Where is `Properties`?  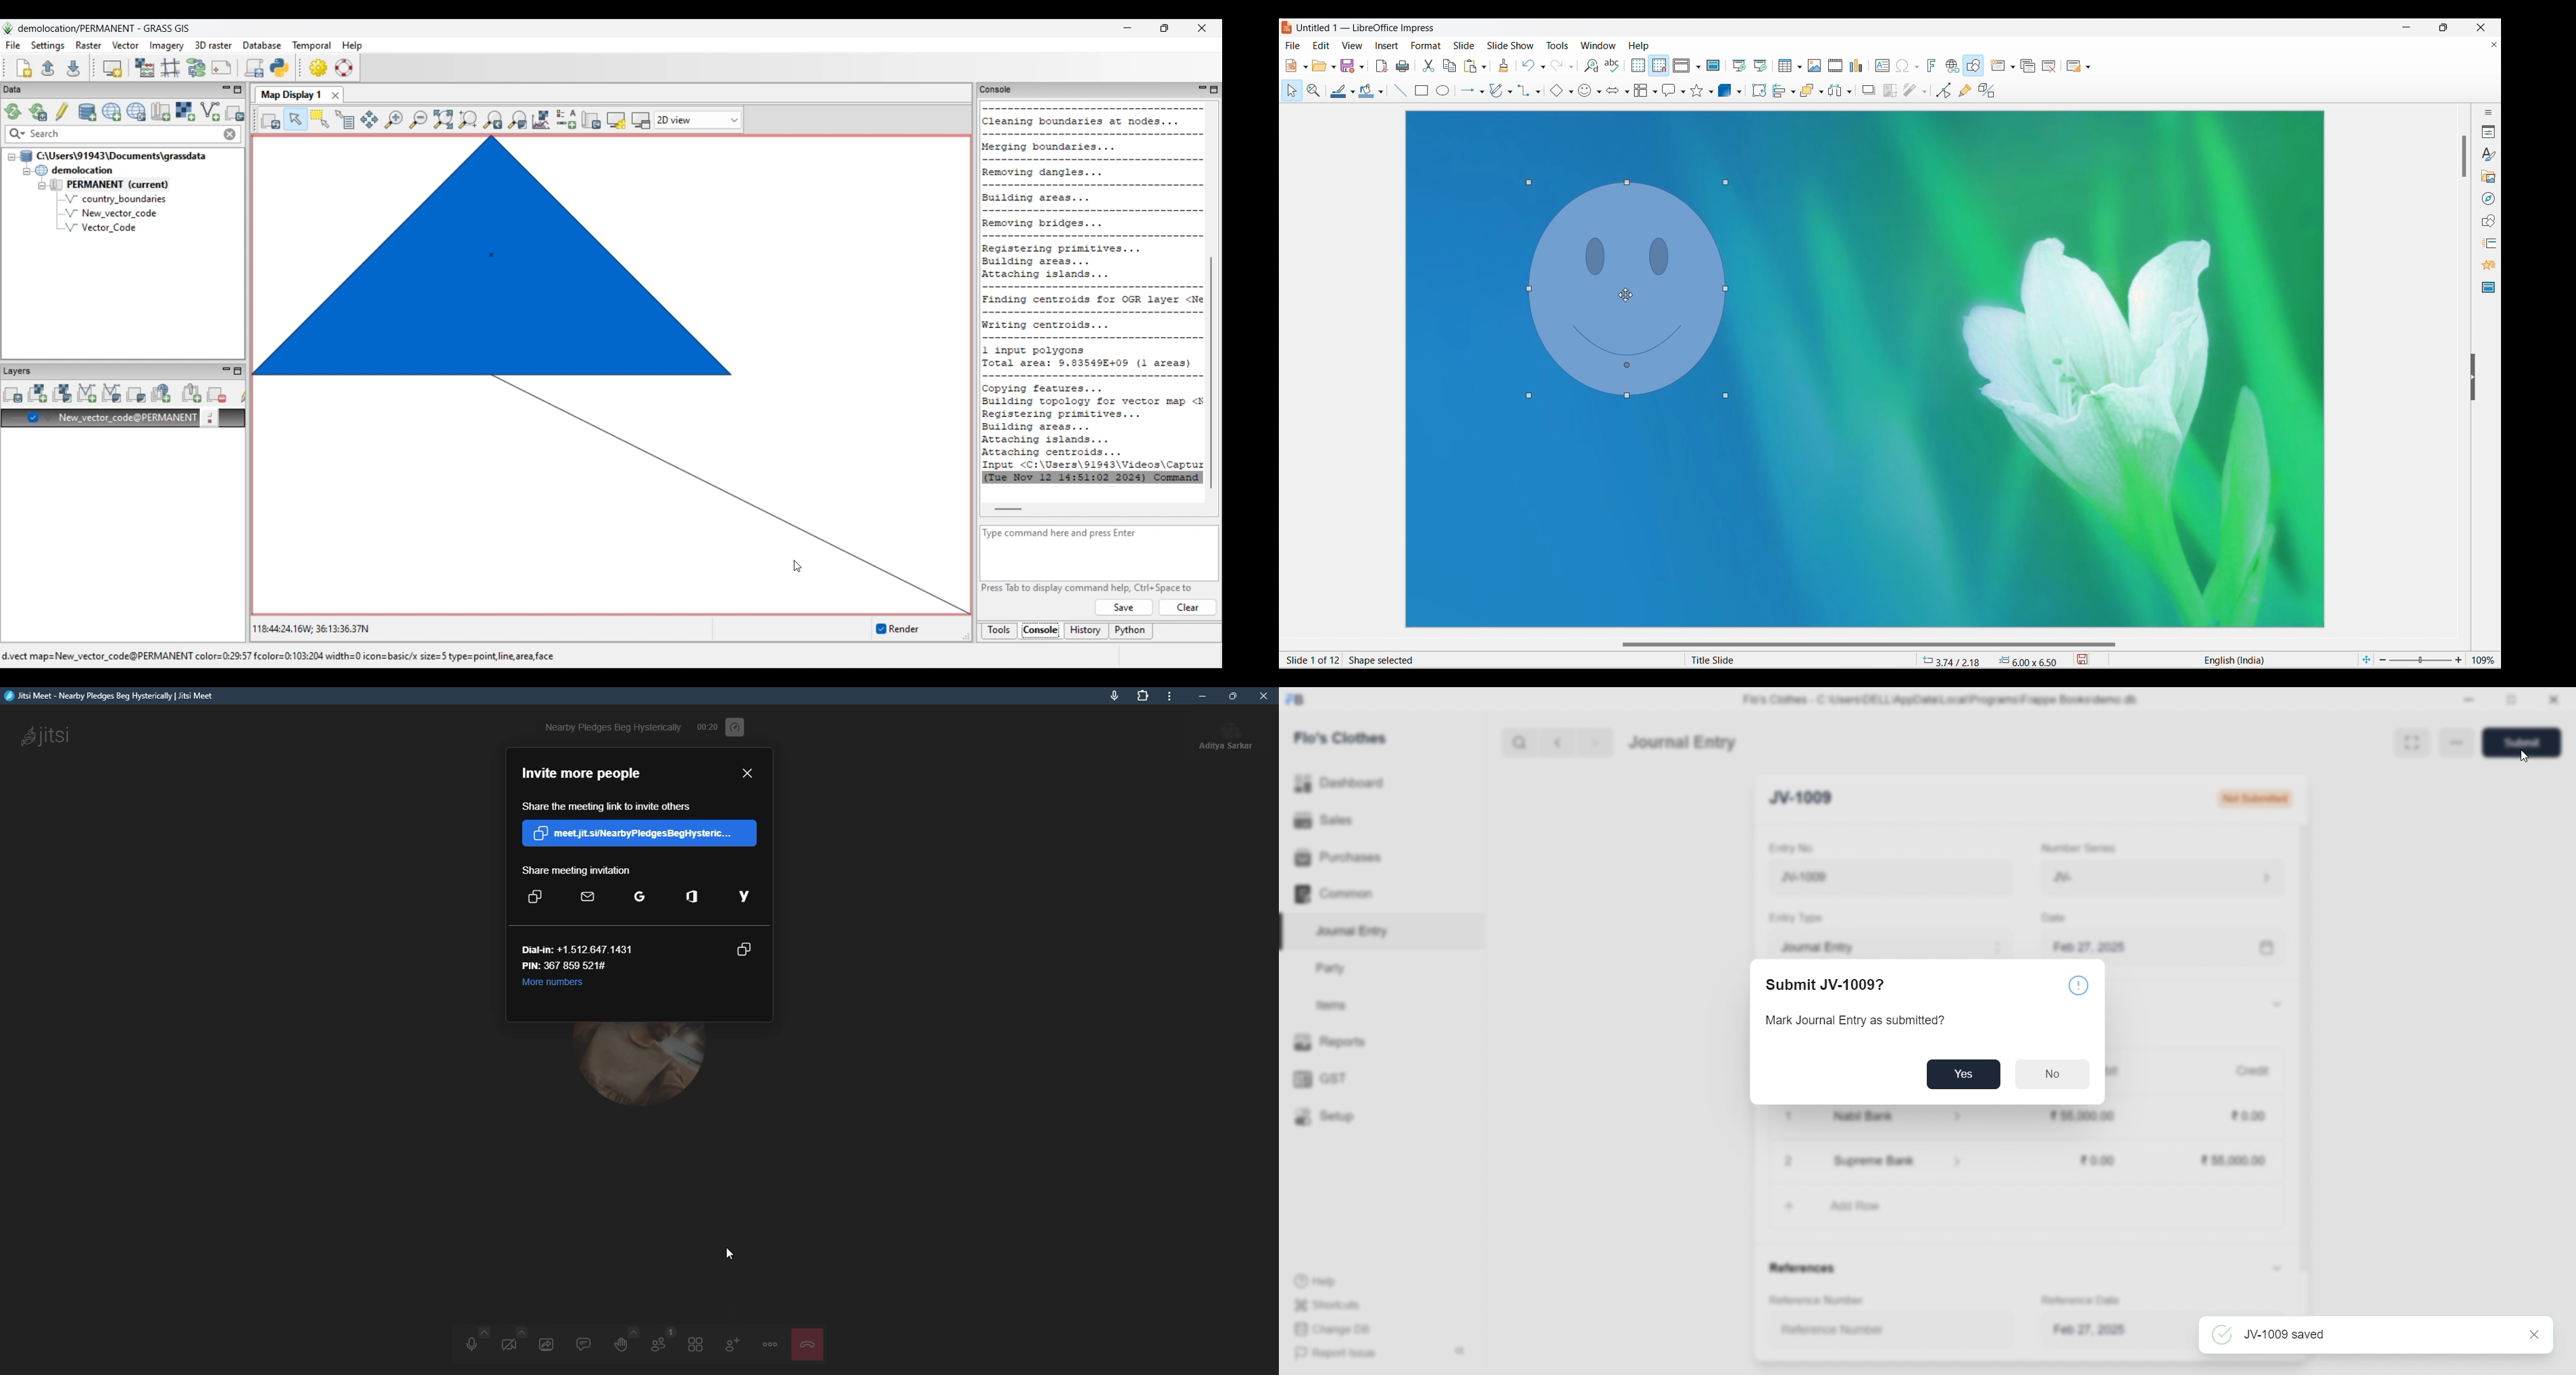 Properties is located at coordinates (2489, 132).